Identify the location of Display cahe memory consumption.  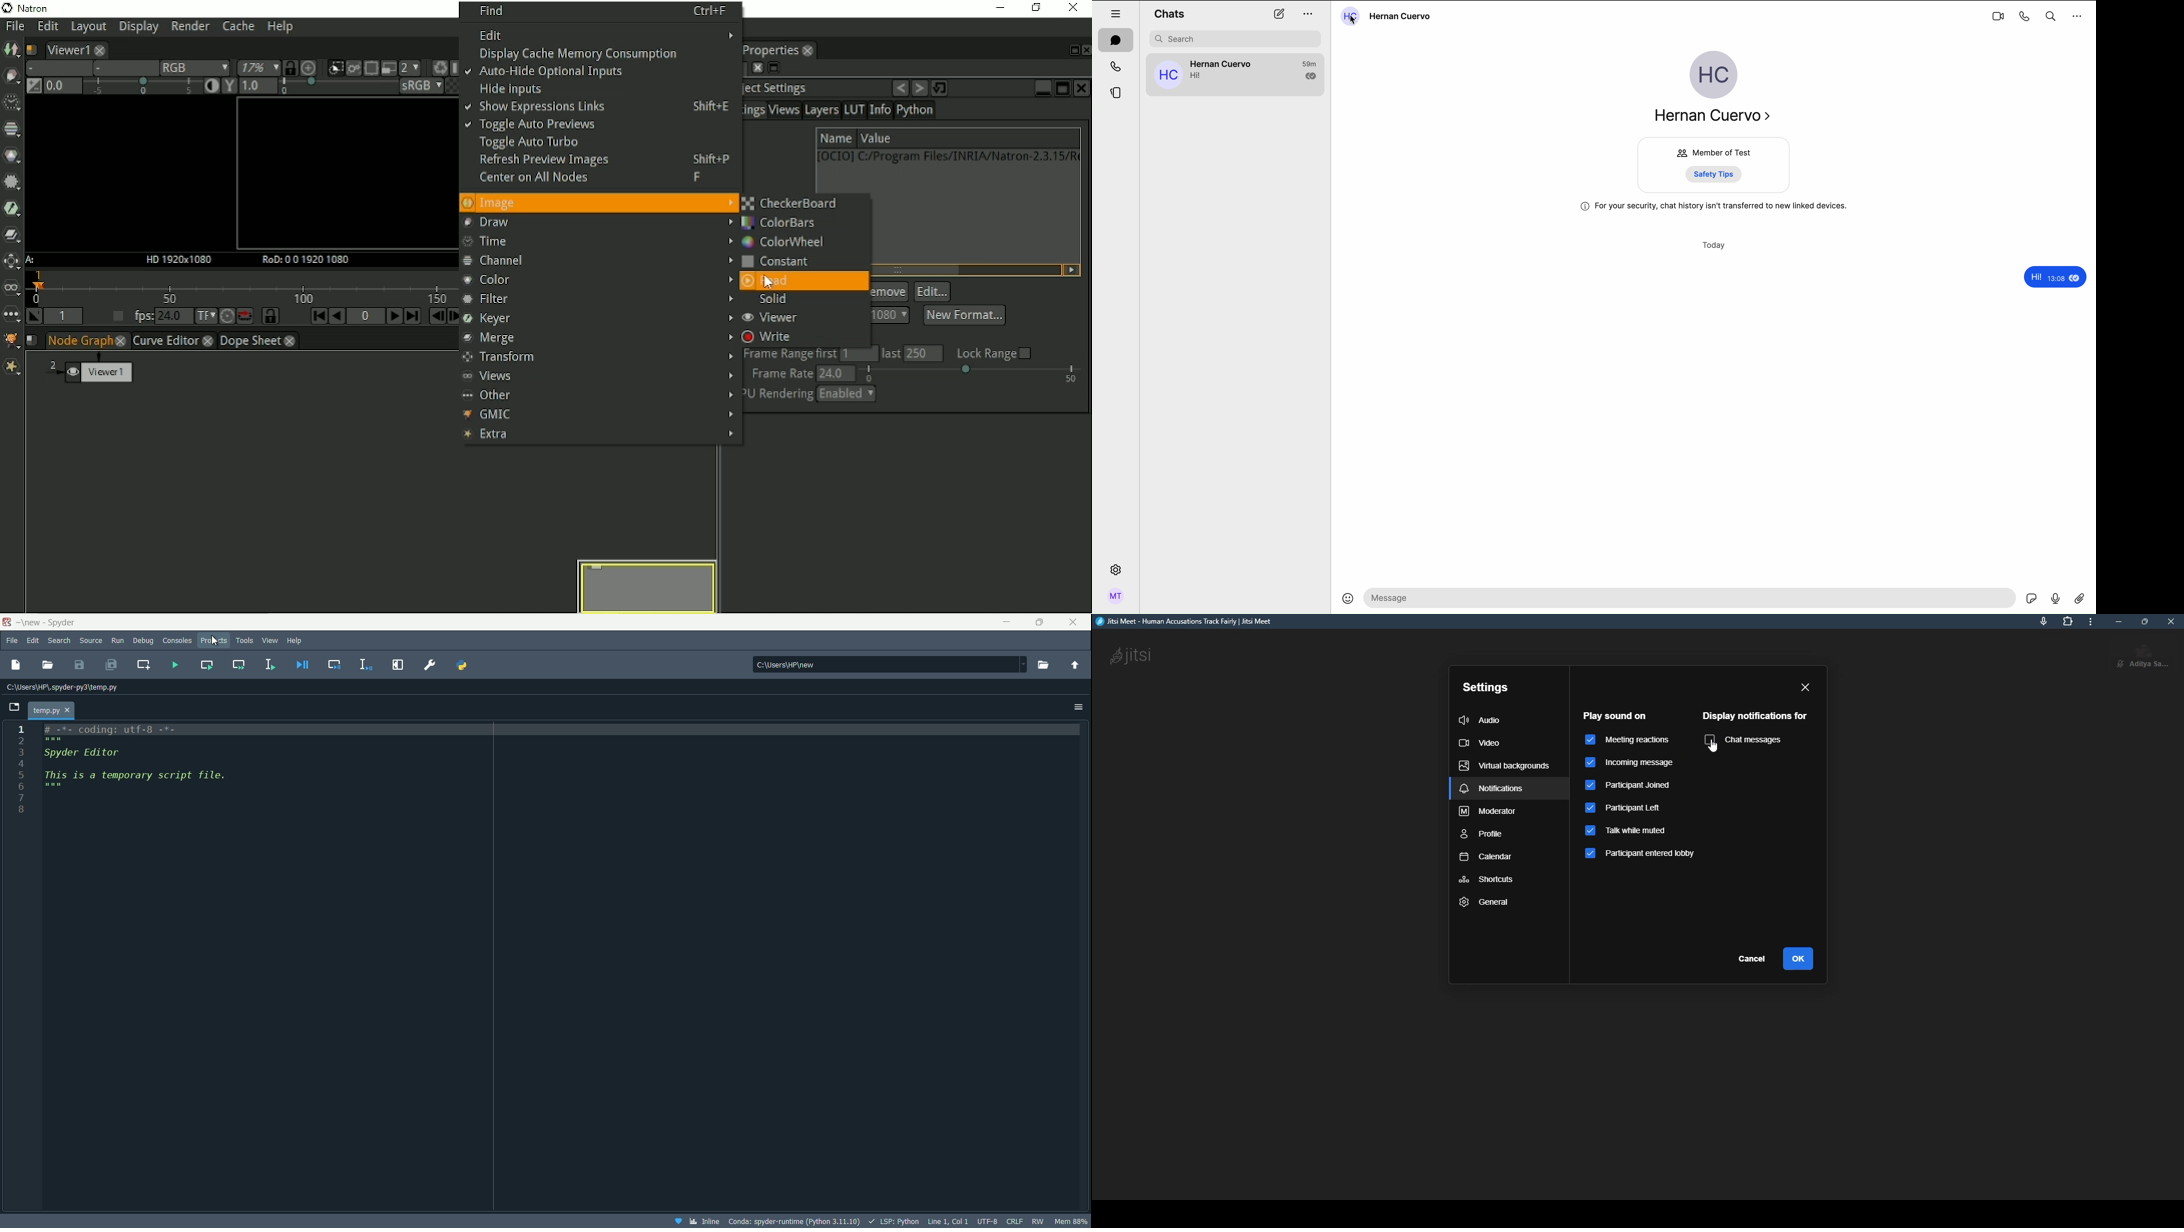
(585, 54).